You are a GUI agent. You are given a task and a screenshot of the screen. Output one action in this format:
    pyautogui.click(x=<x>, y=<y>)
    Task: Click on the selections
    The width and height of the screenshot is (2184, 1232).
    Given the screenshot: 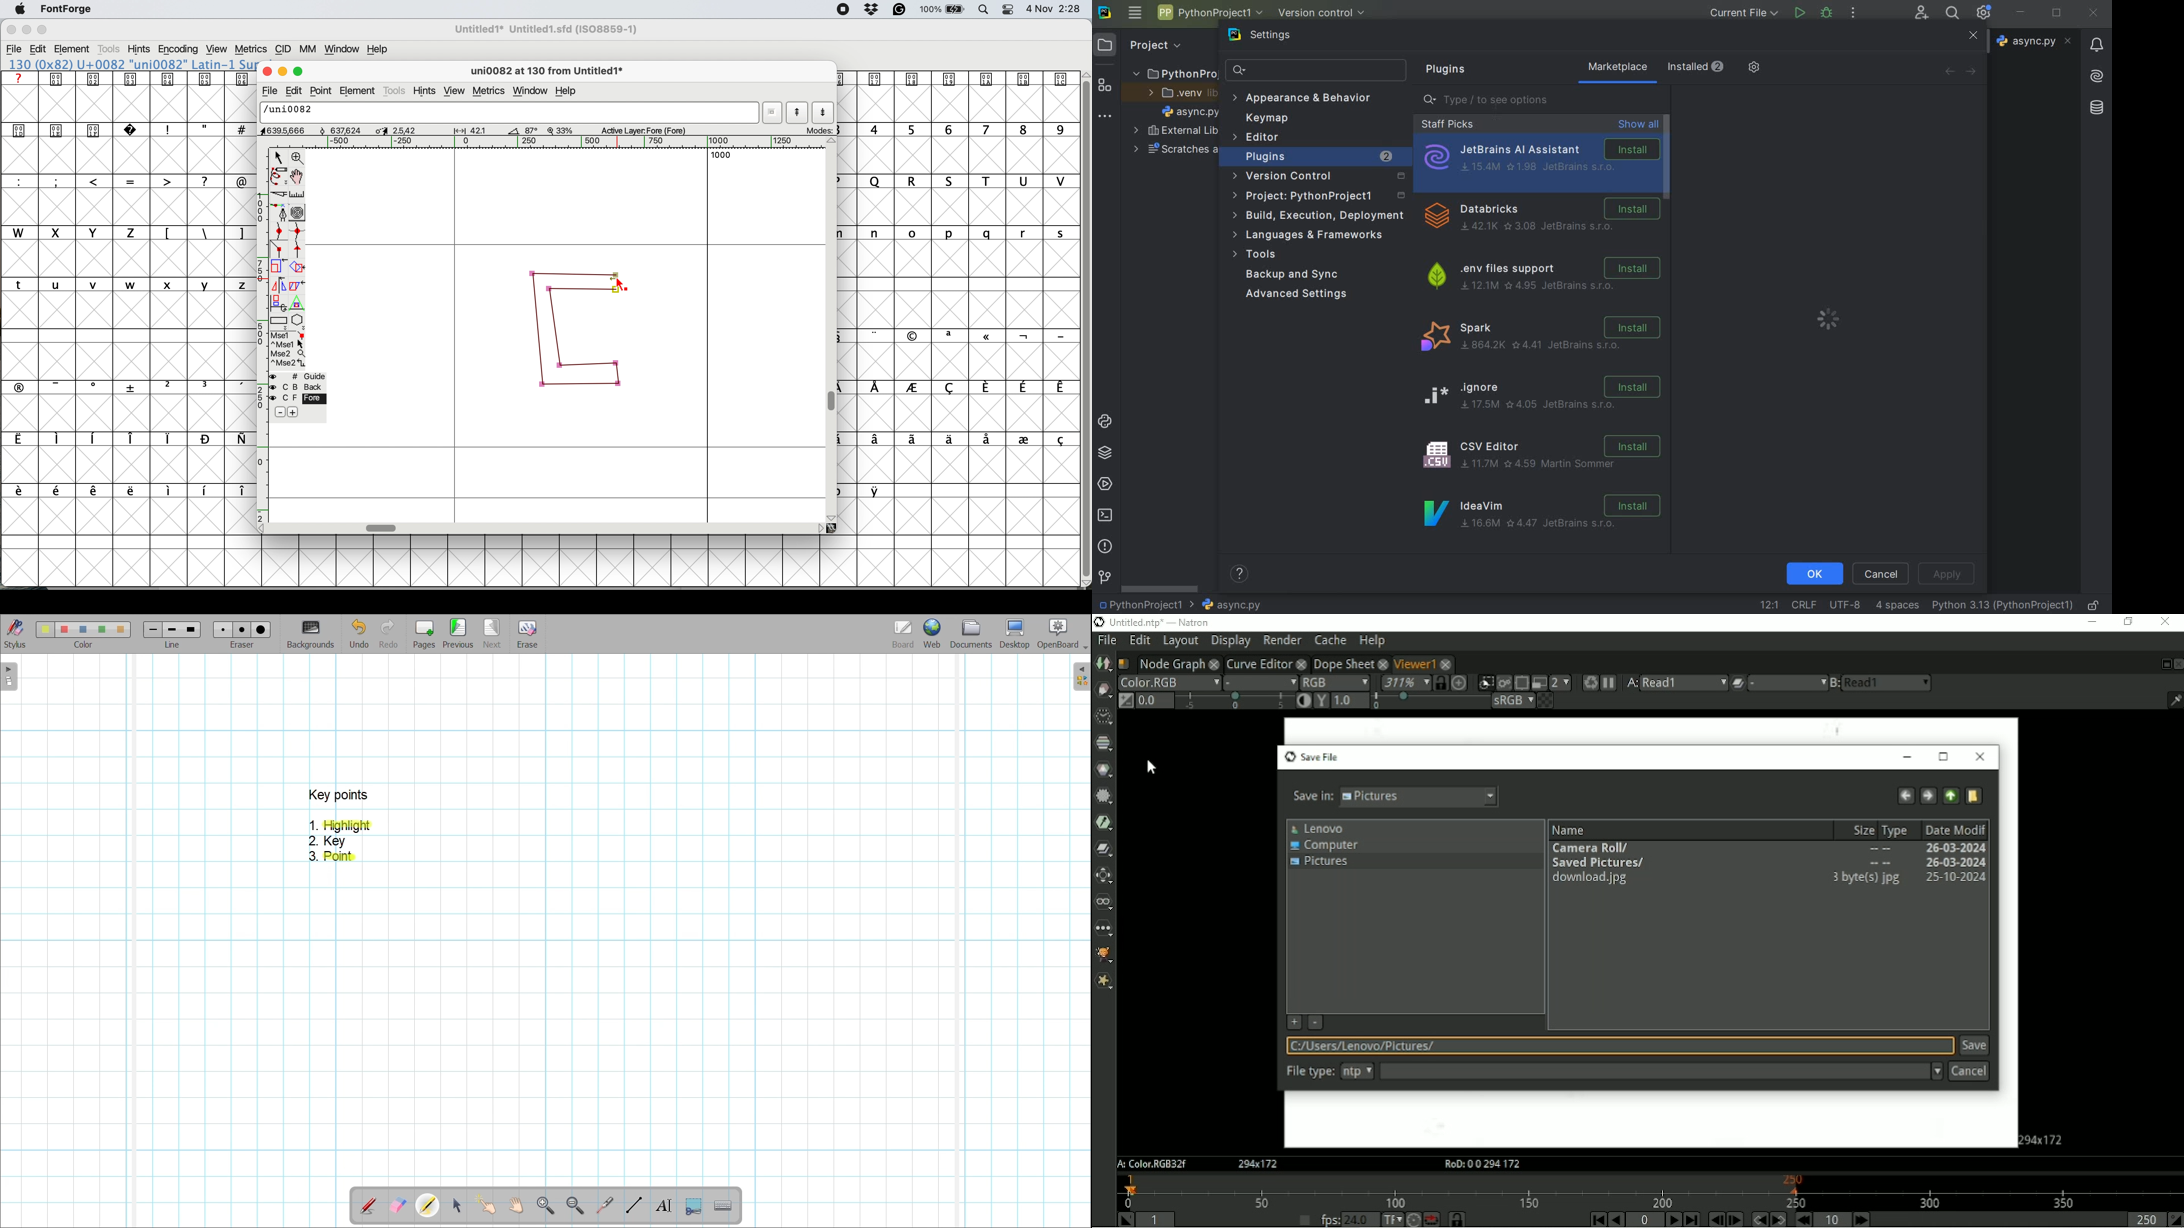 What is the action you would take?
    pyautogui.click(x=289, y=351)
    